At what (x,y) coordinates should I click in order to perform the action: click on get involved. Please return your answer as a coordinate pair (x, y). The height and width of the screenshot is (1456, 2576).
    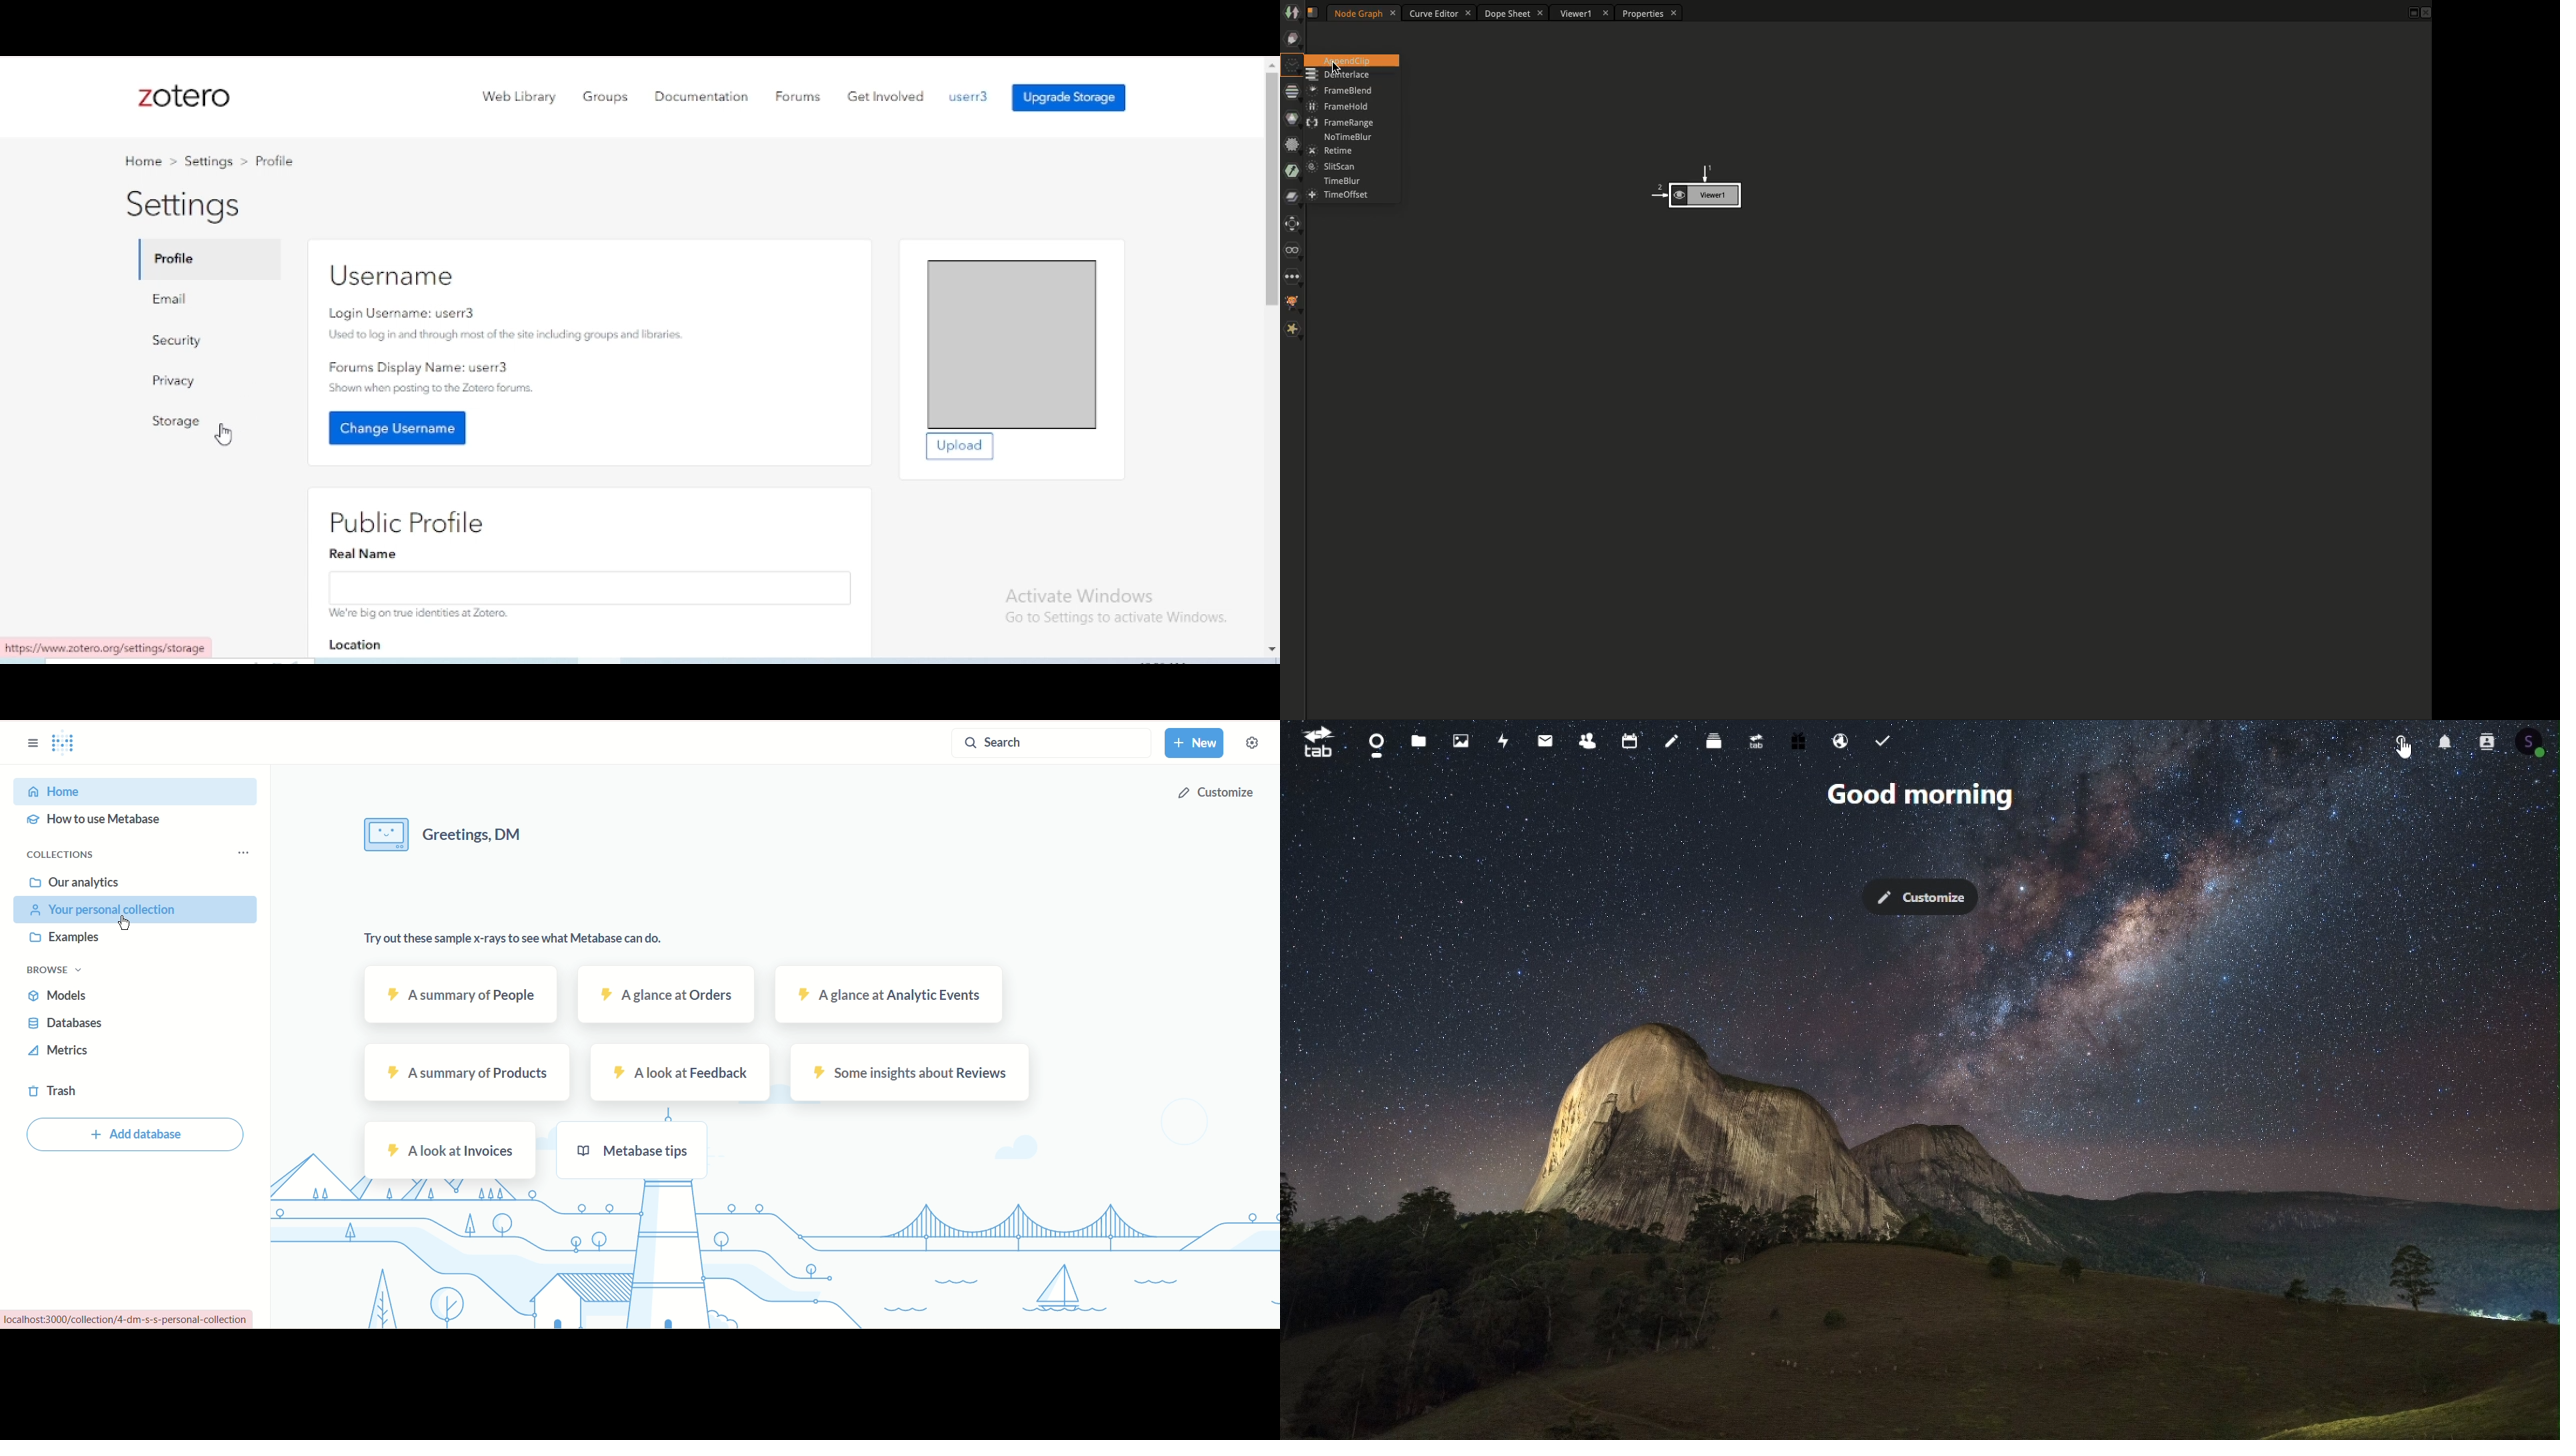
    Looking at the image, I should click on (886, 96).